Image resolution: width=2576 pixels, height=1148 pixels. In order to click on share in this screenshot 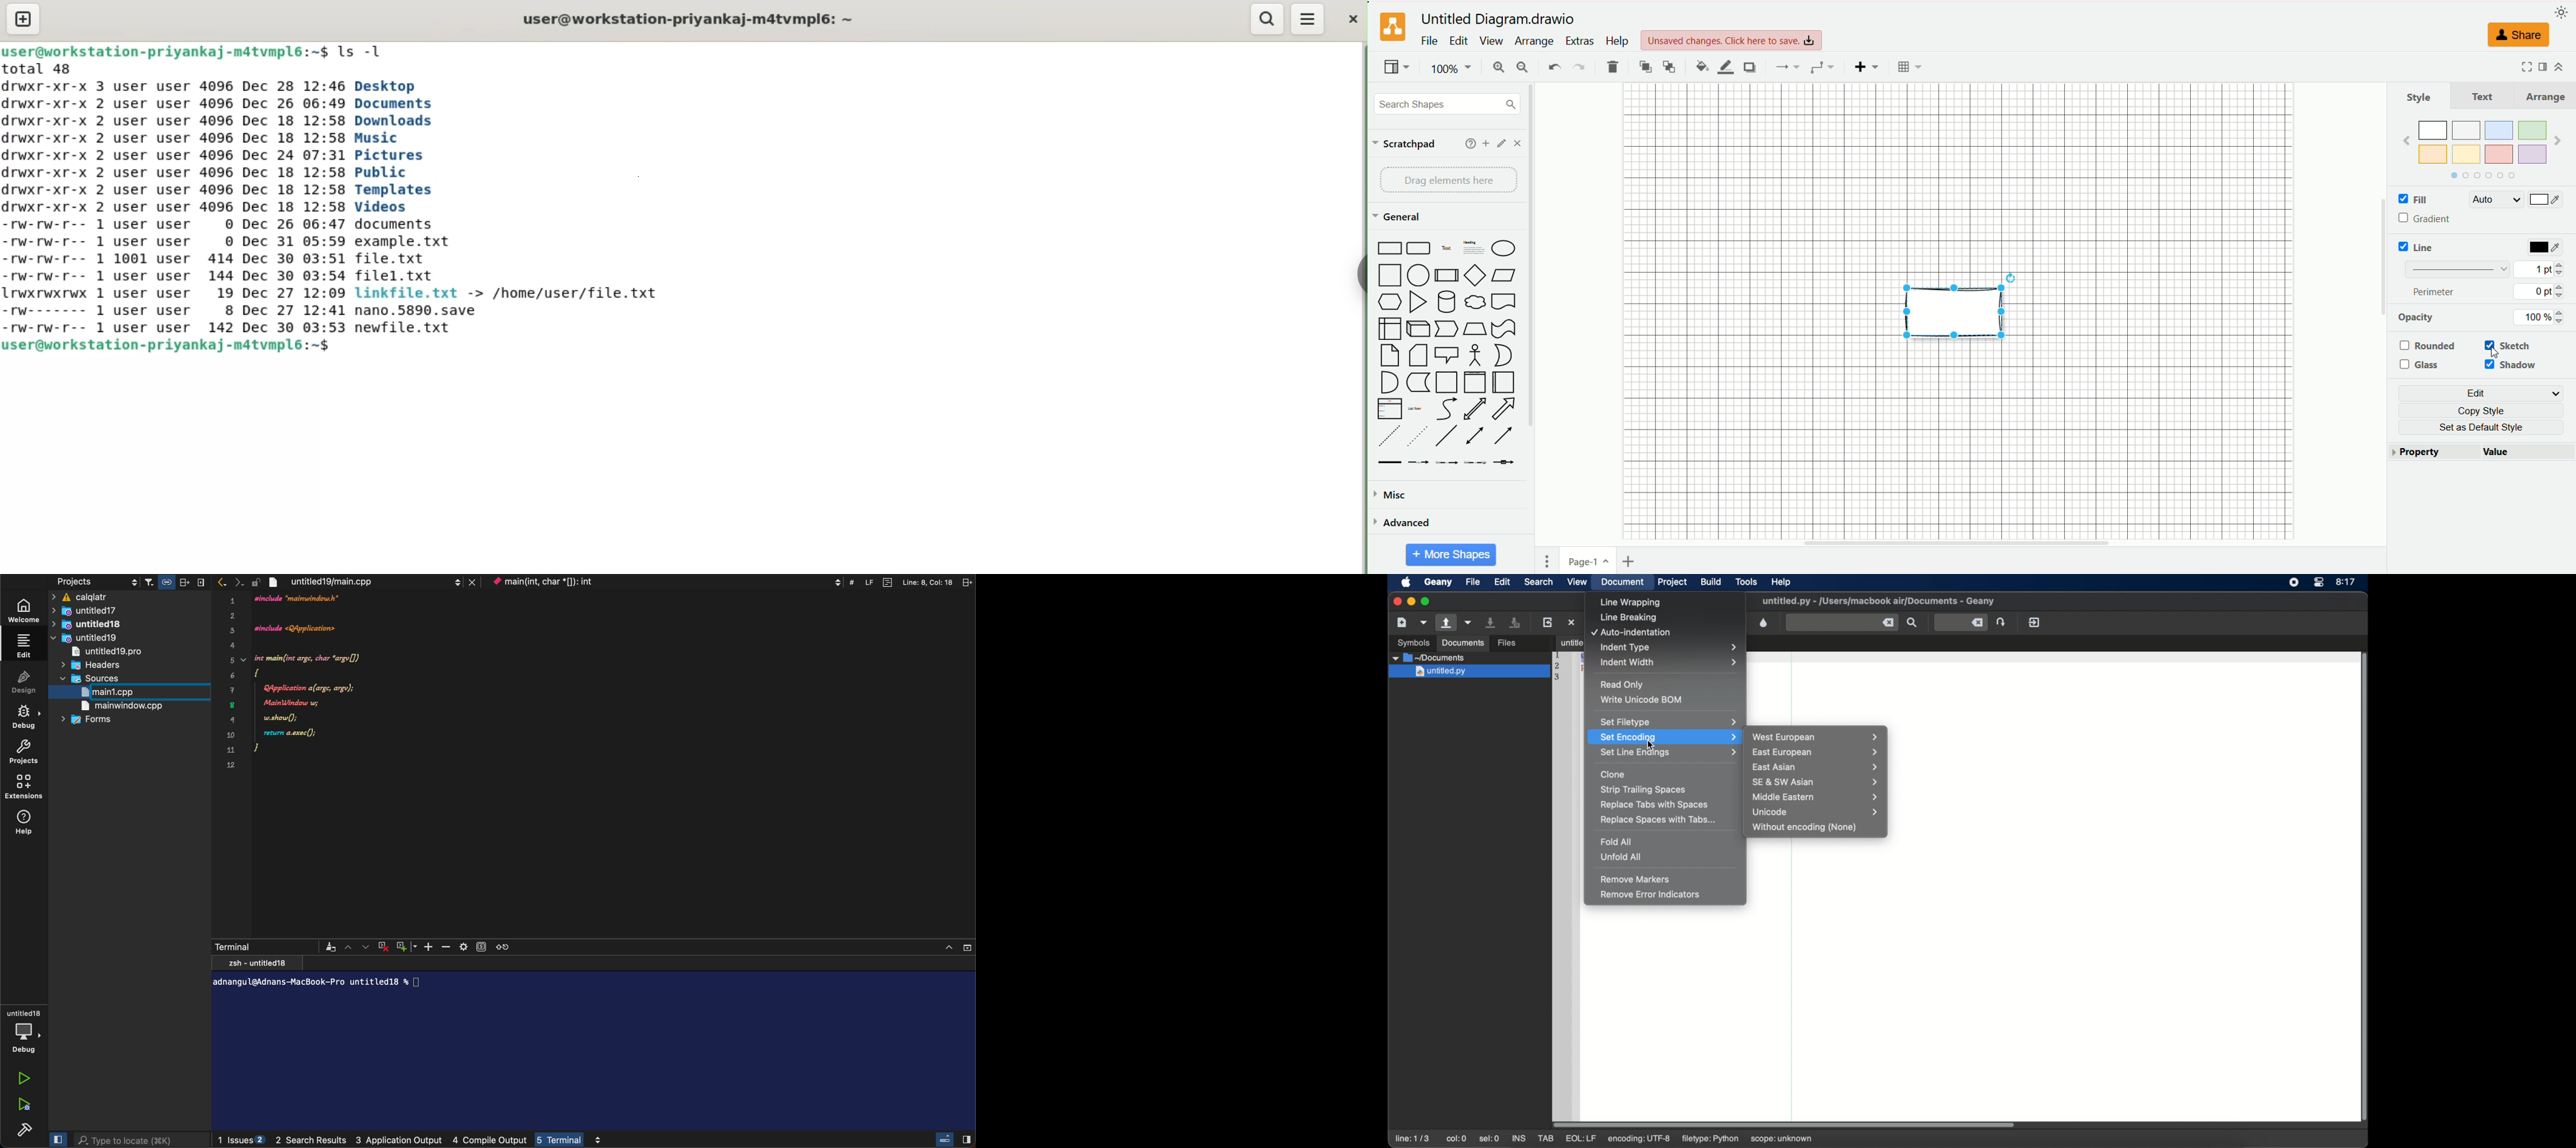, I will do `click(2515, 35)`.